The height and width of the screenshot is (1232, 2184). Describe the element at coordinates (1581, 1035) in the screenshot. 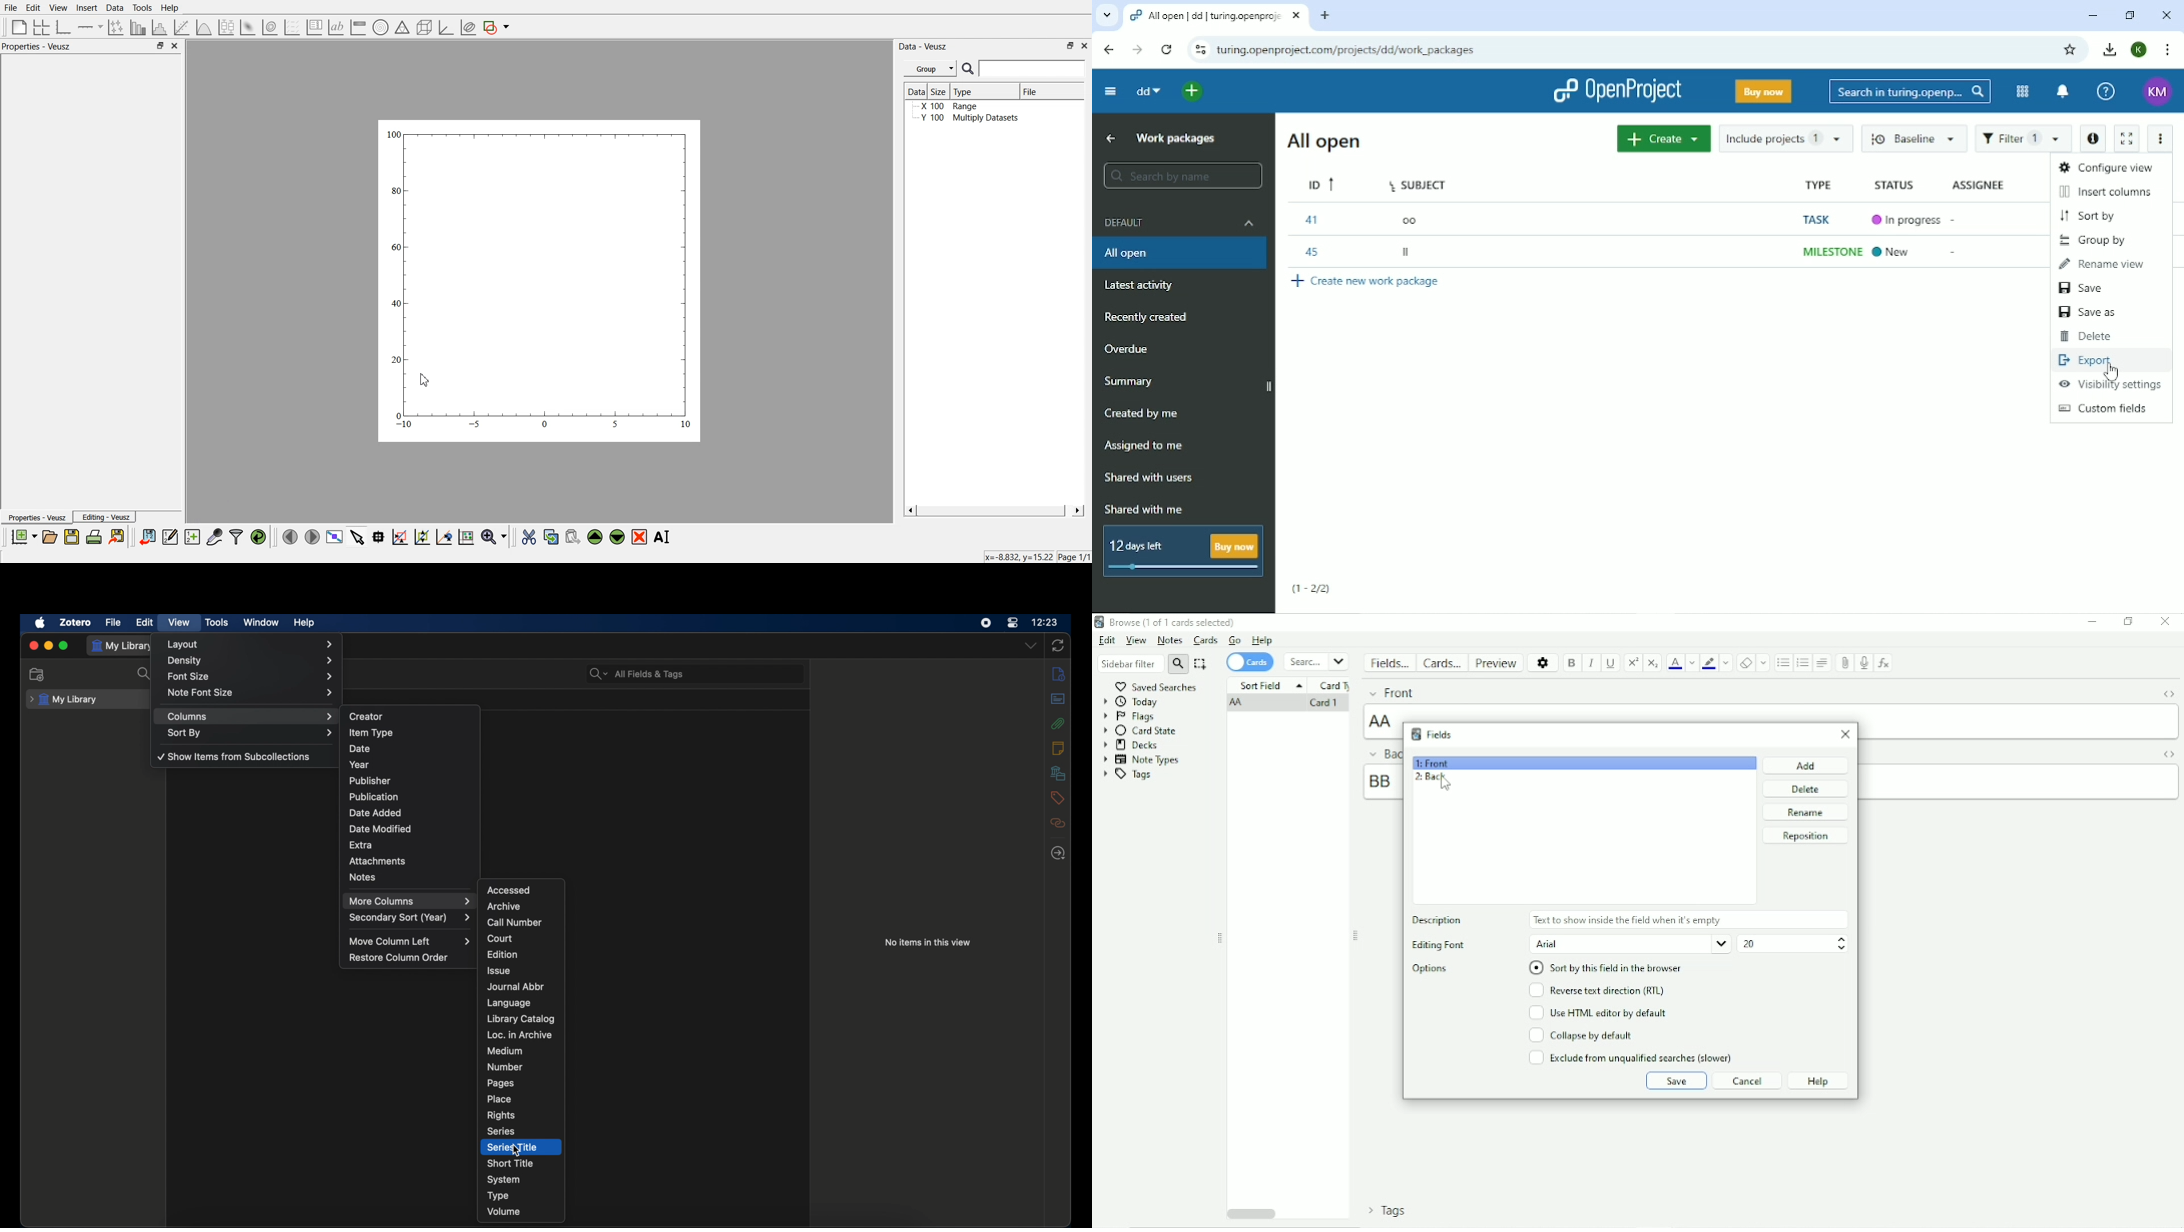

I see `Collapse by default` at that location.